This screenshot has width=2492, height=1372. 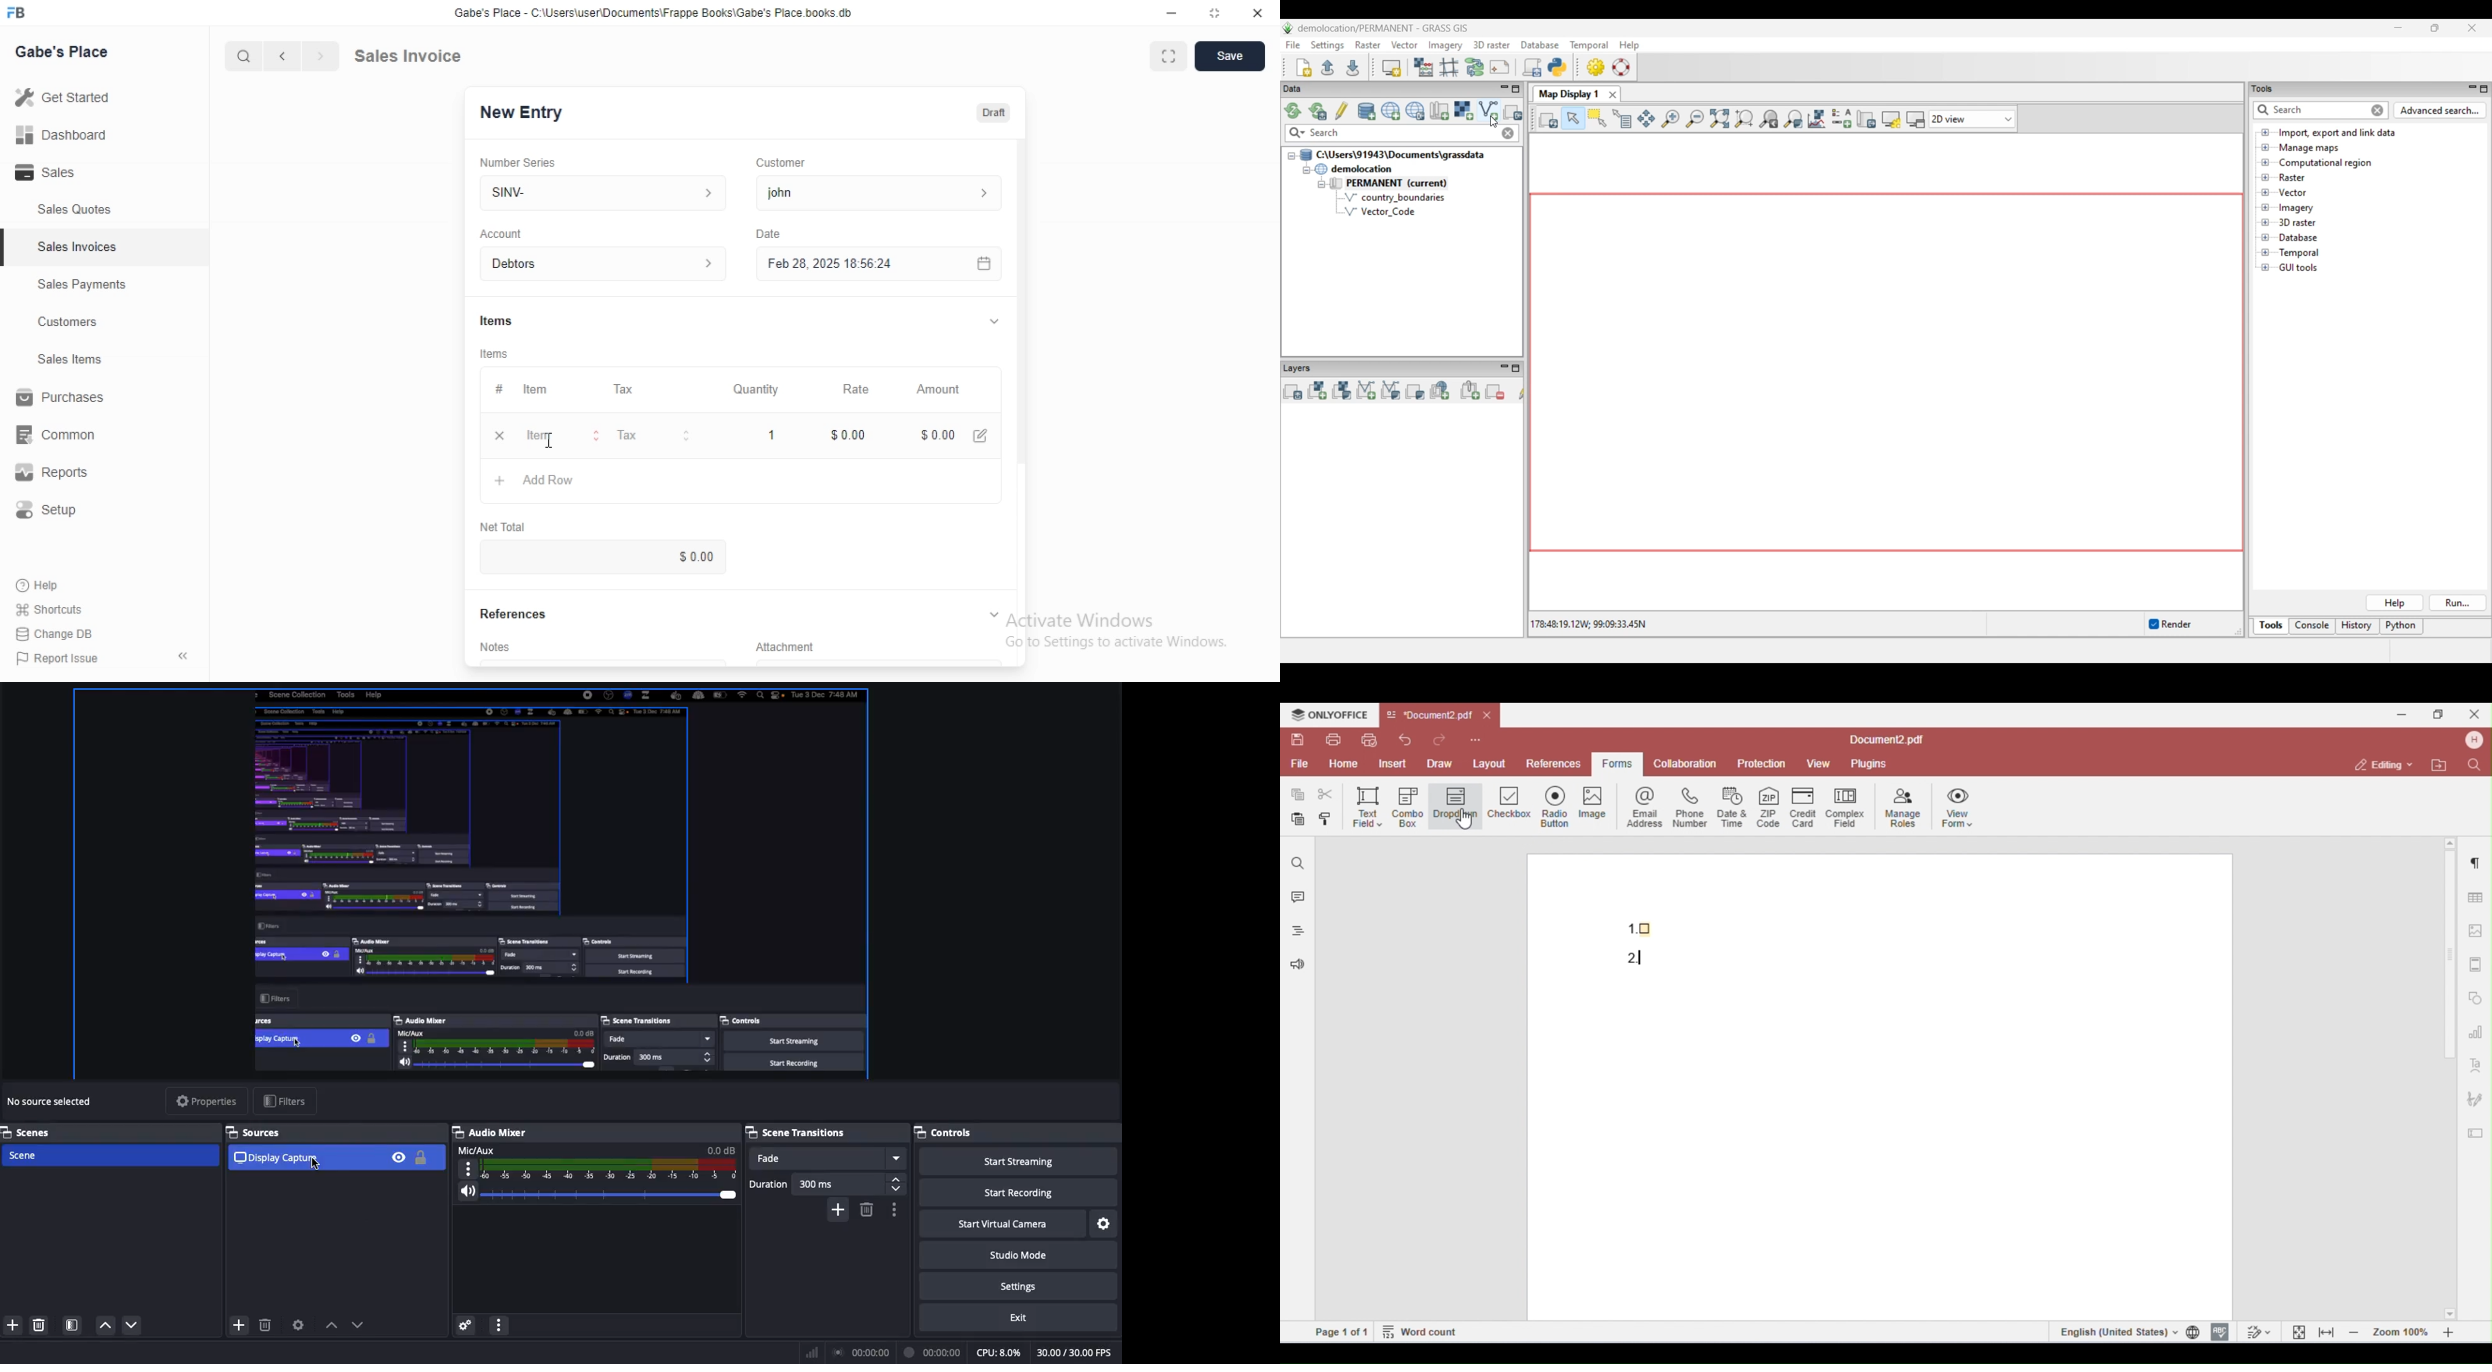 What do you see at coordinates (497, 354) in the screenshot?
I see `tems` at bounding box center [497, 354].